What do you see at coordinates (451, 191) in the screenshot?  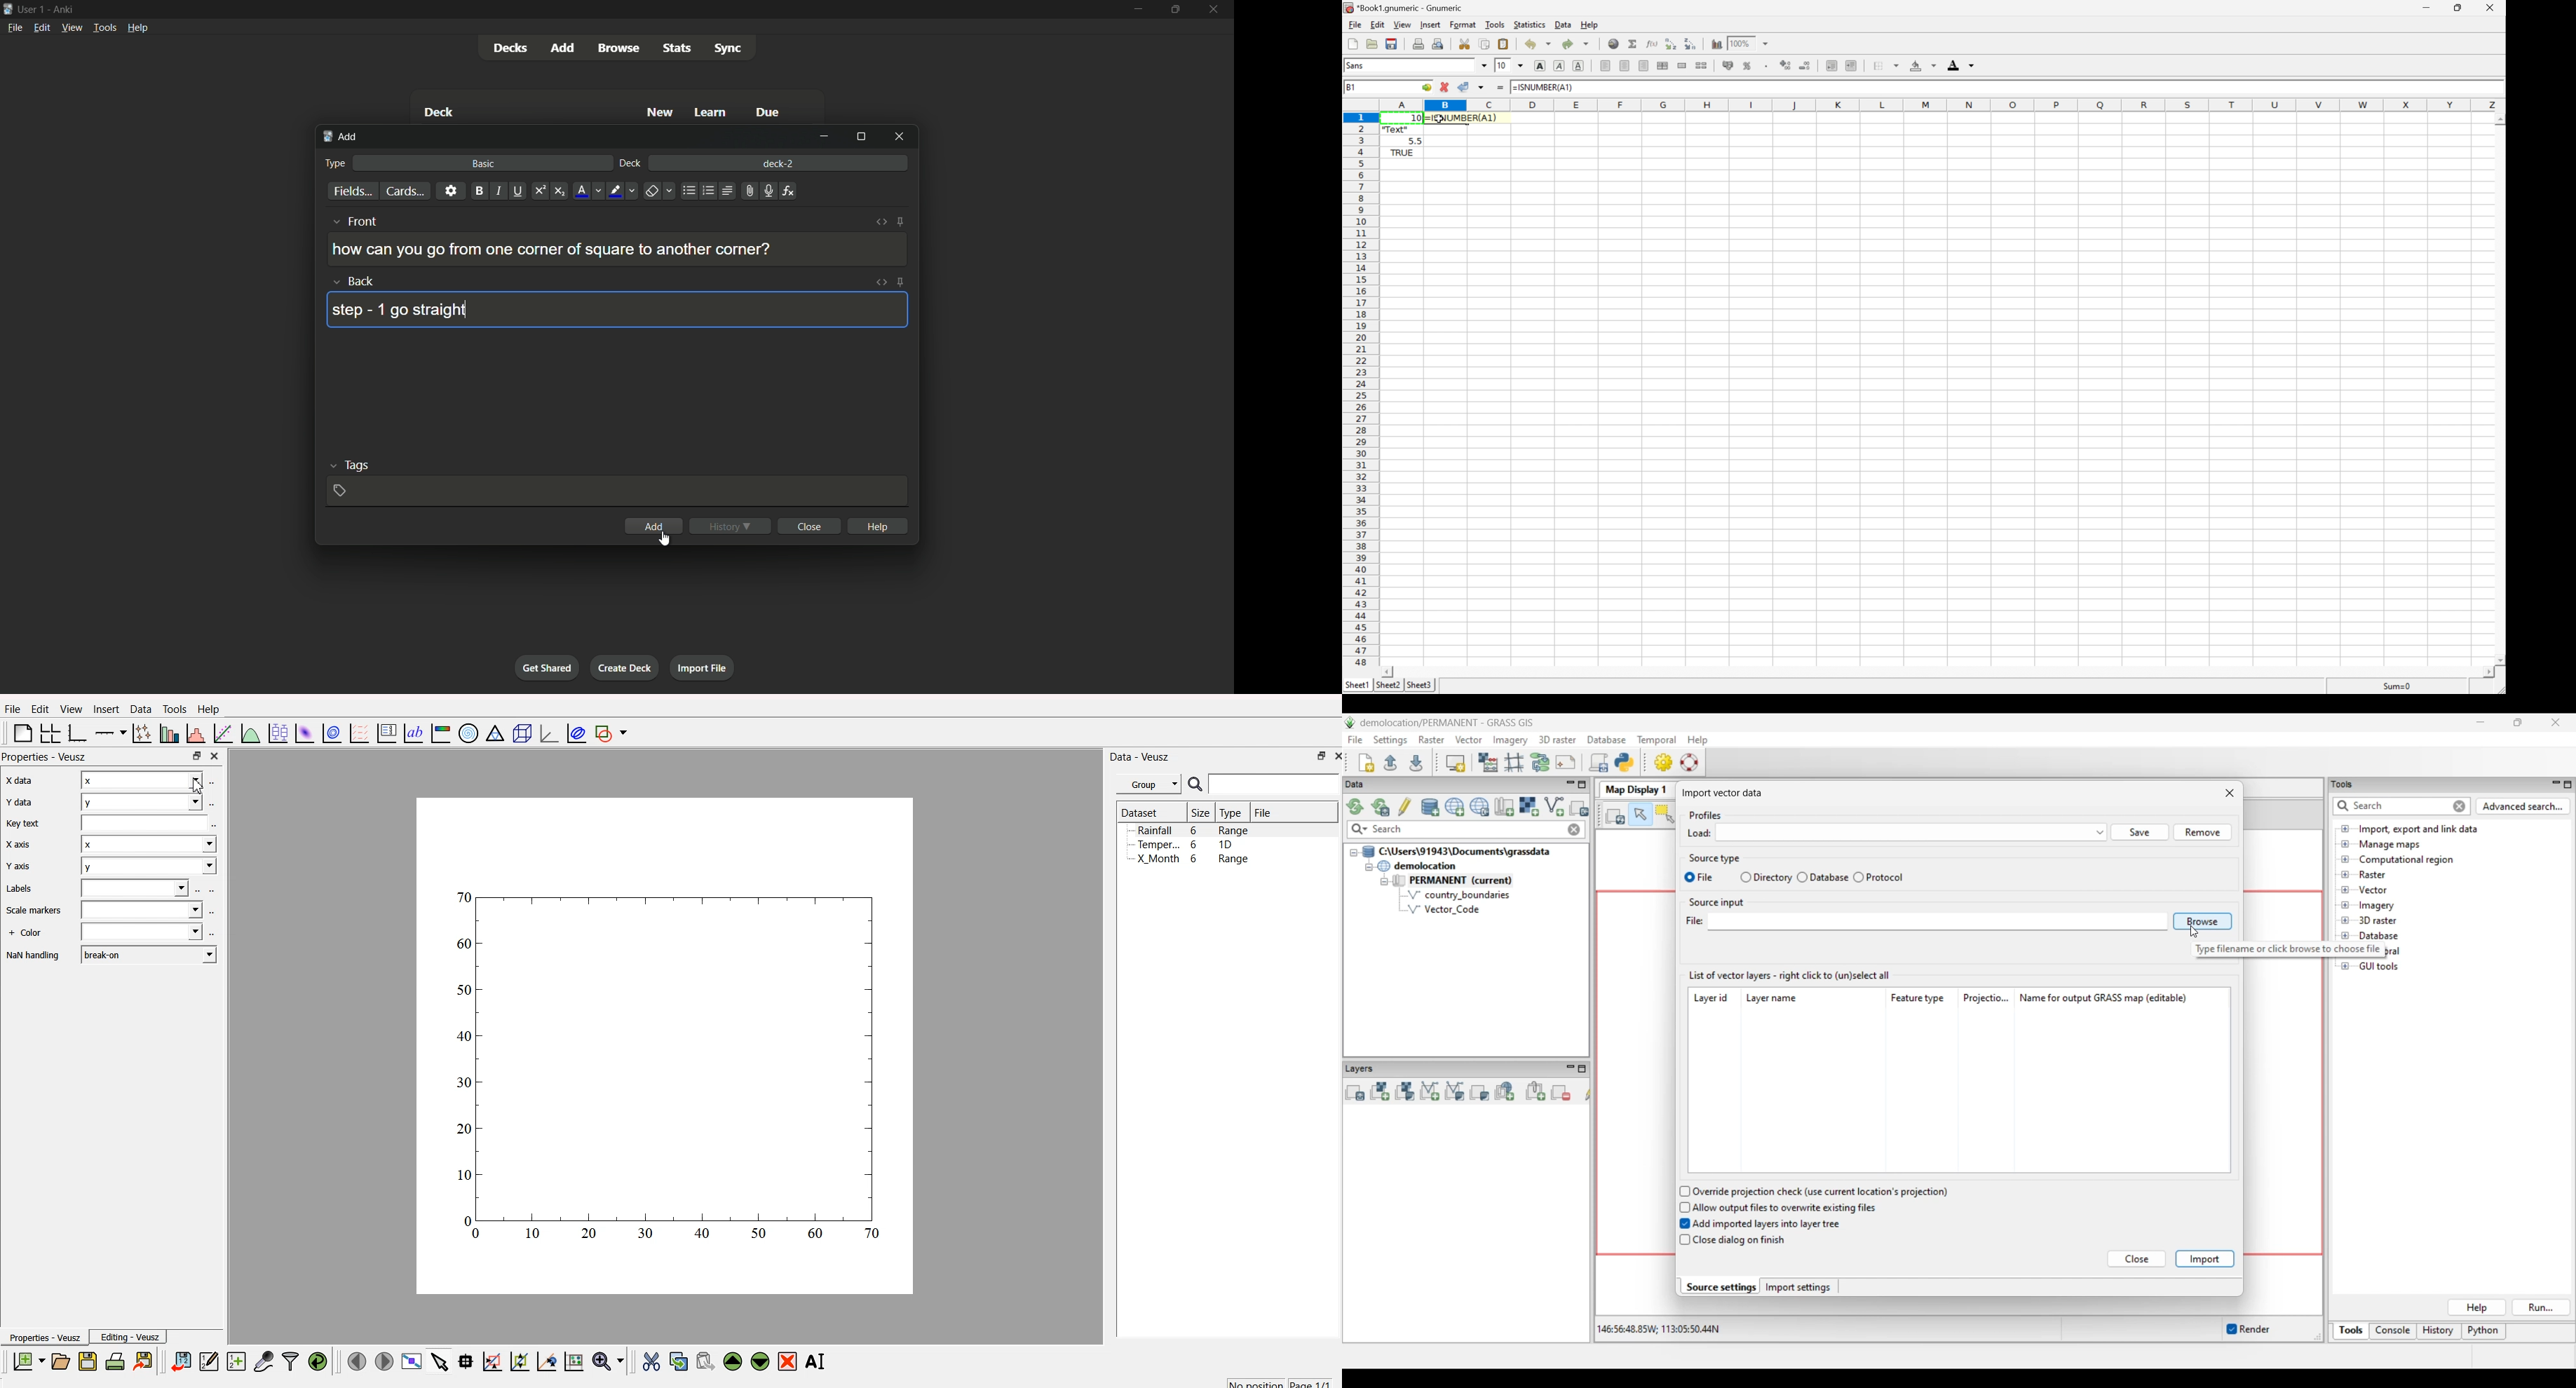 I see `settings` at bounding box center [451, 191].